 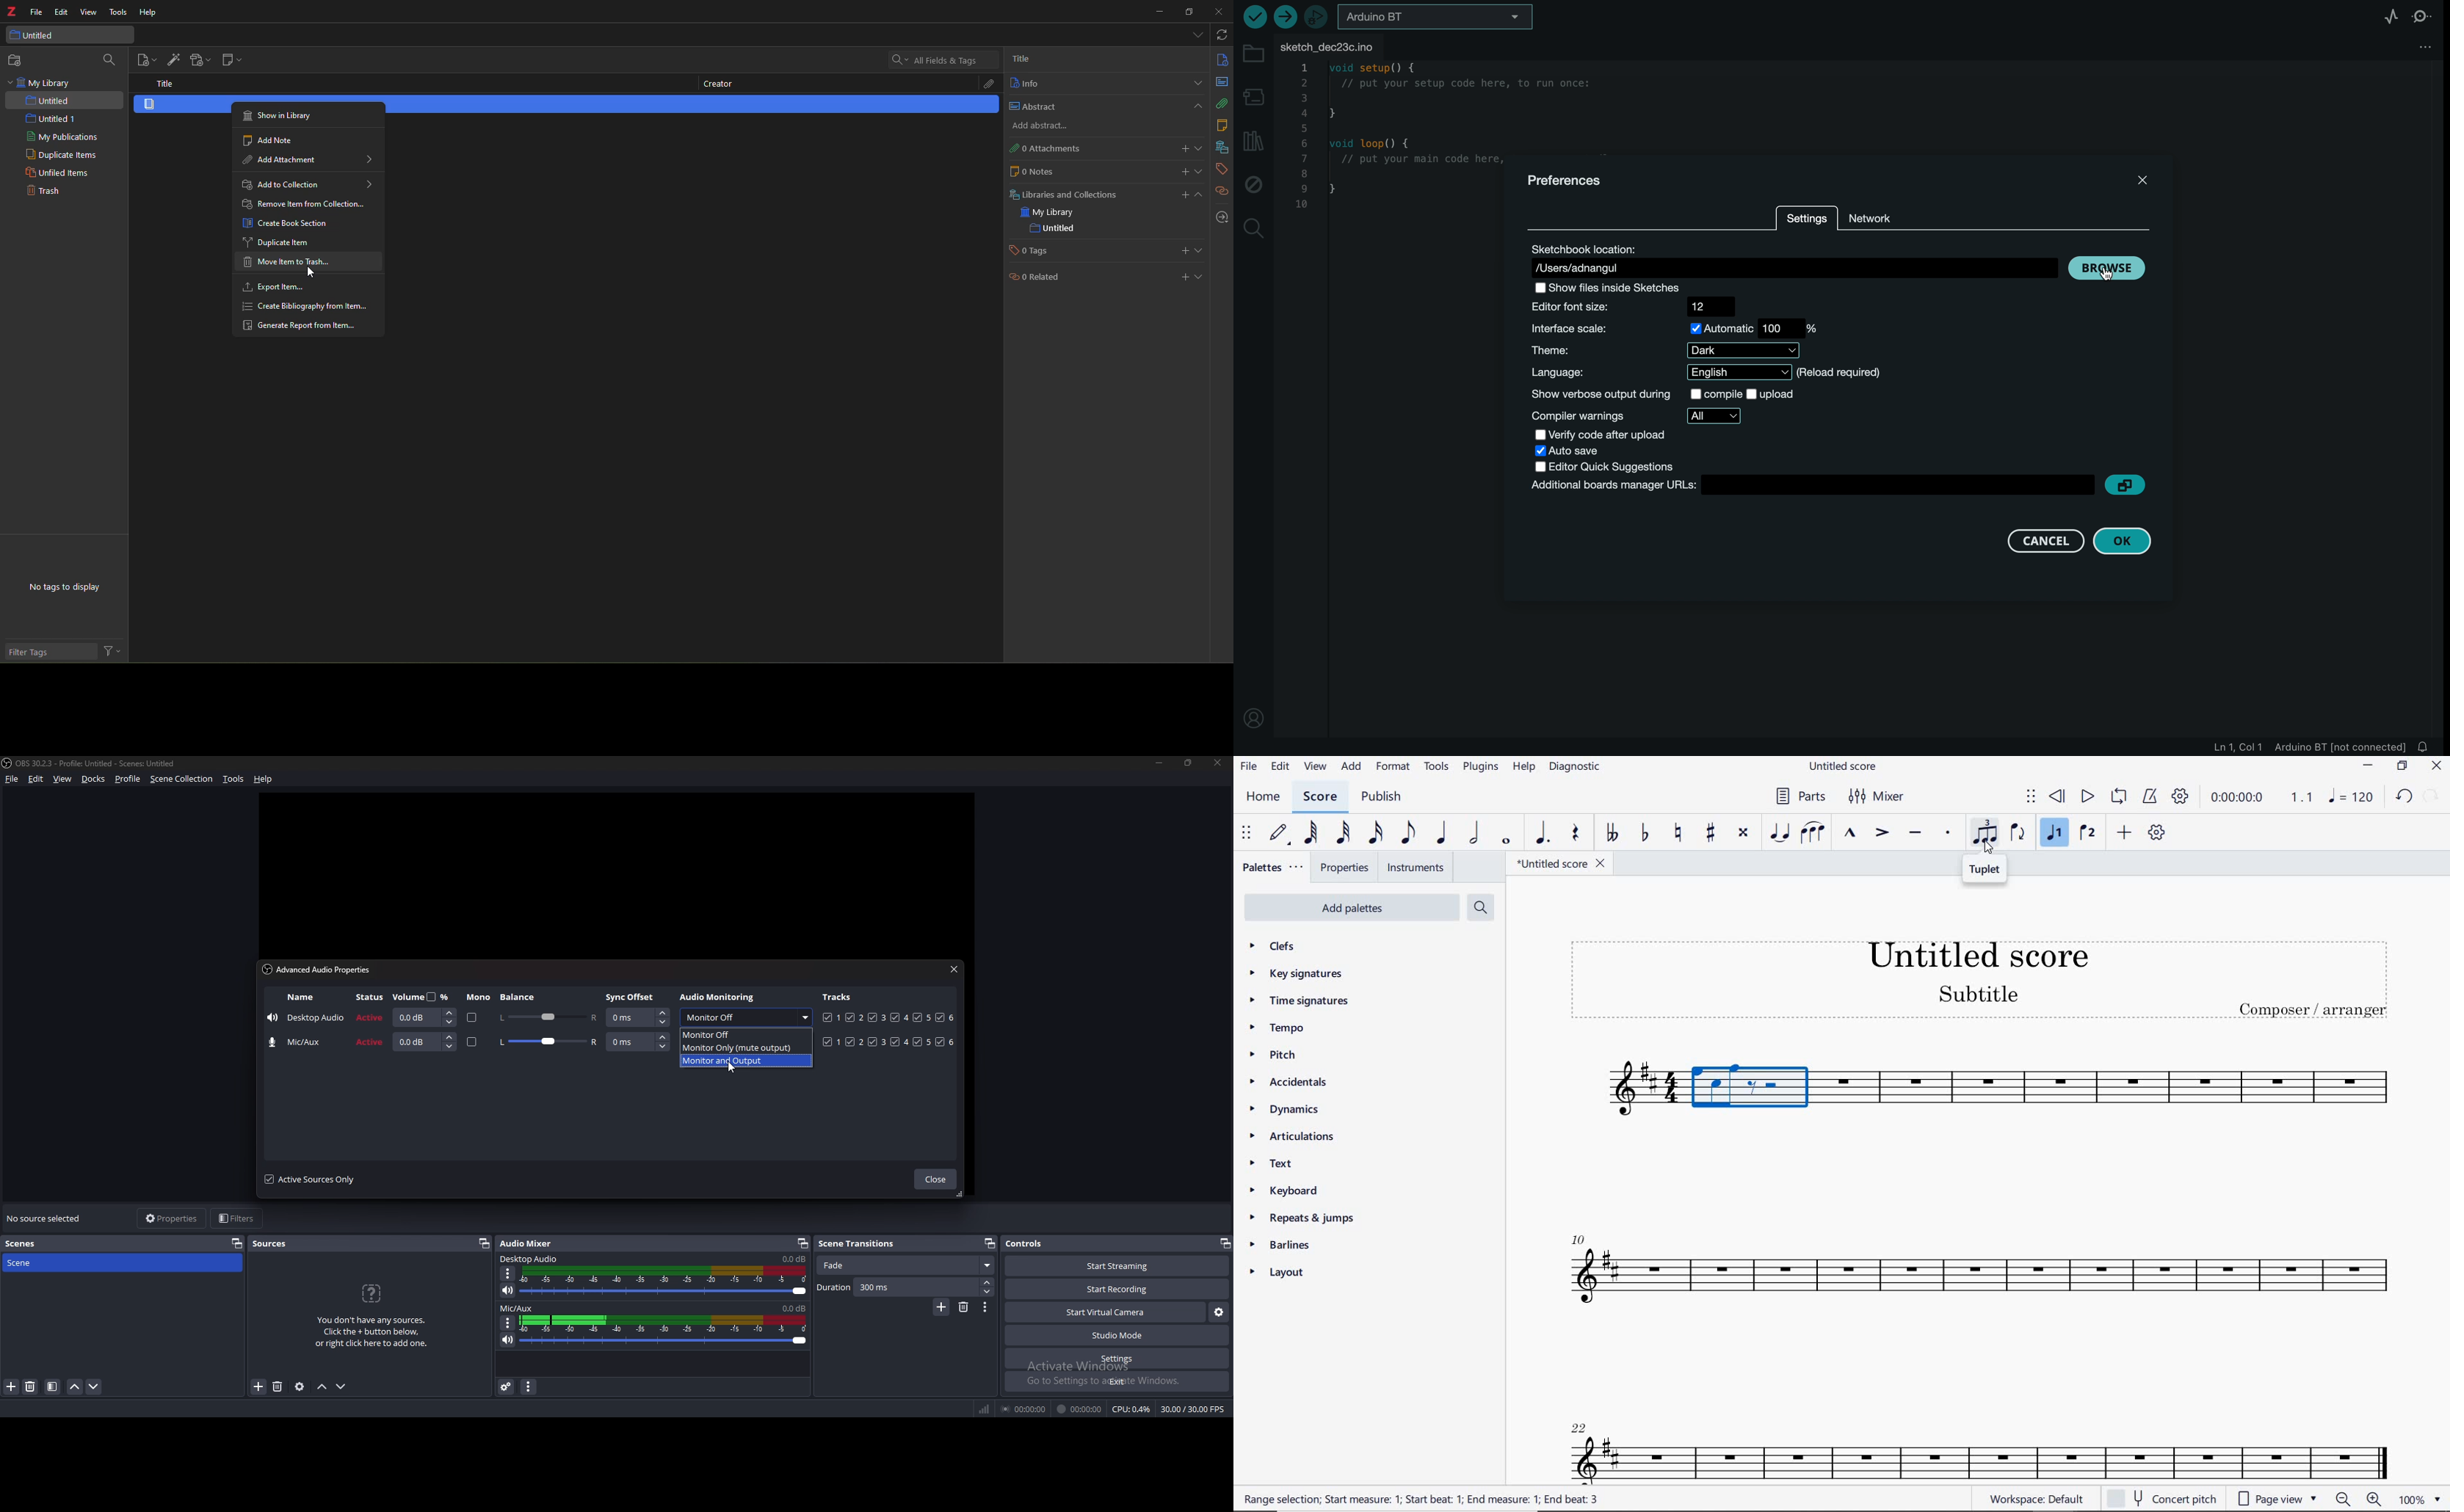 I want to click on help, so click(x=146, y=13).